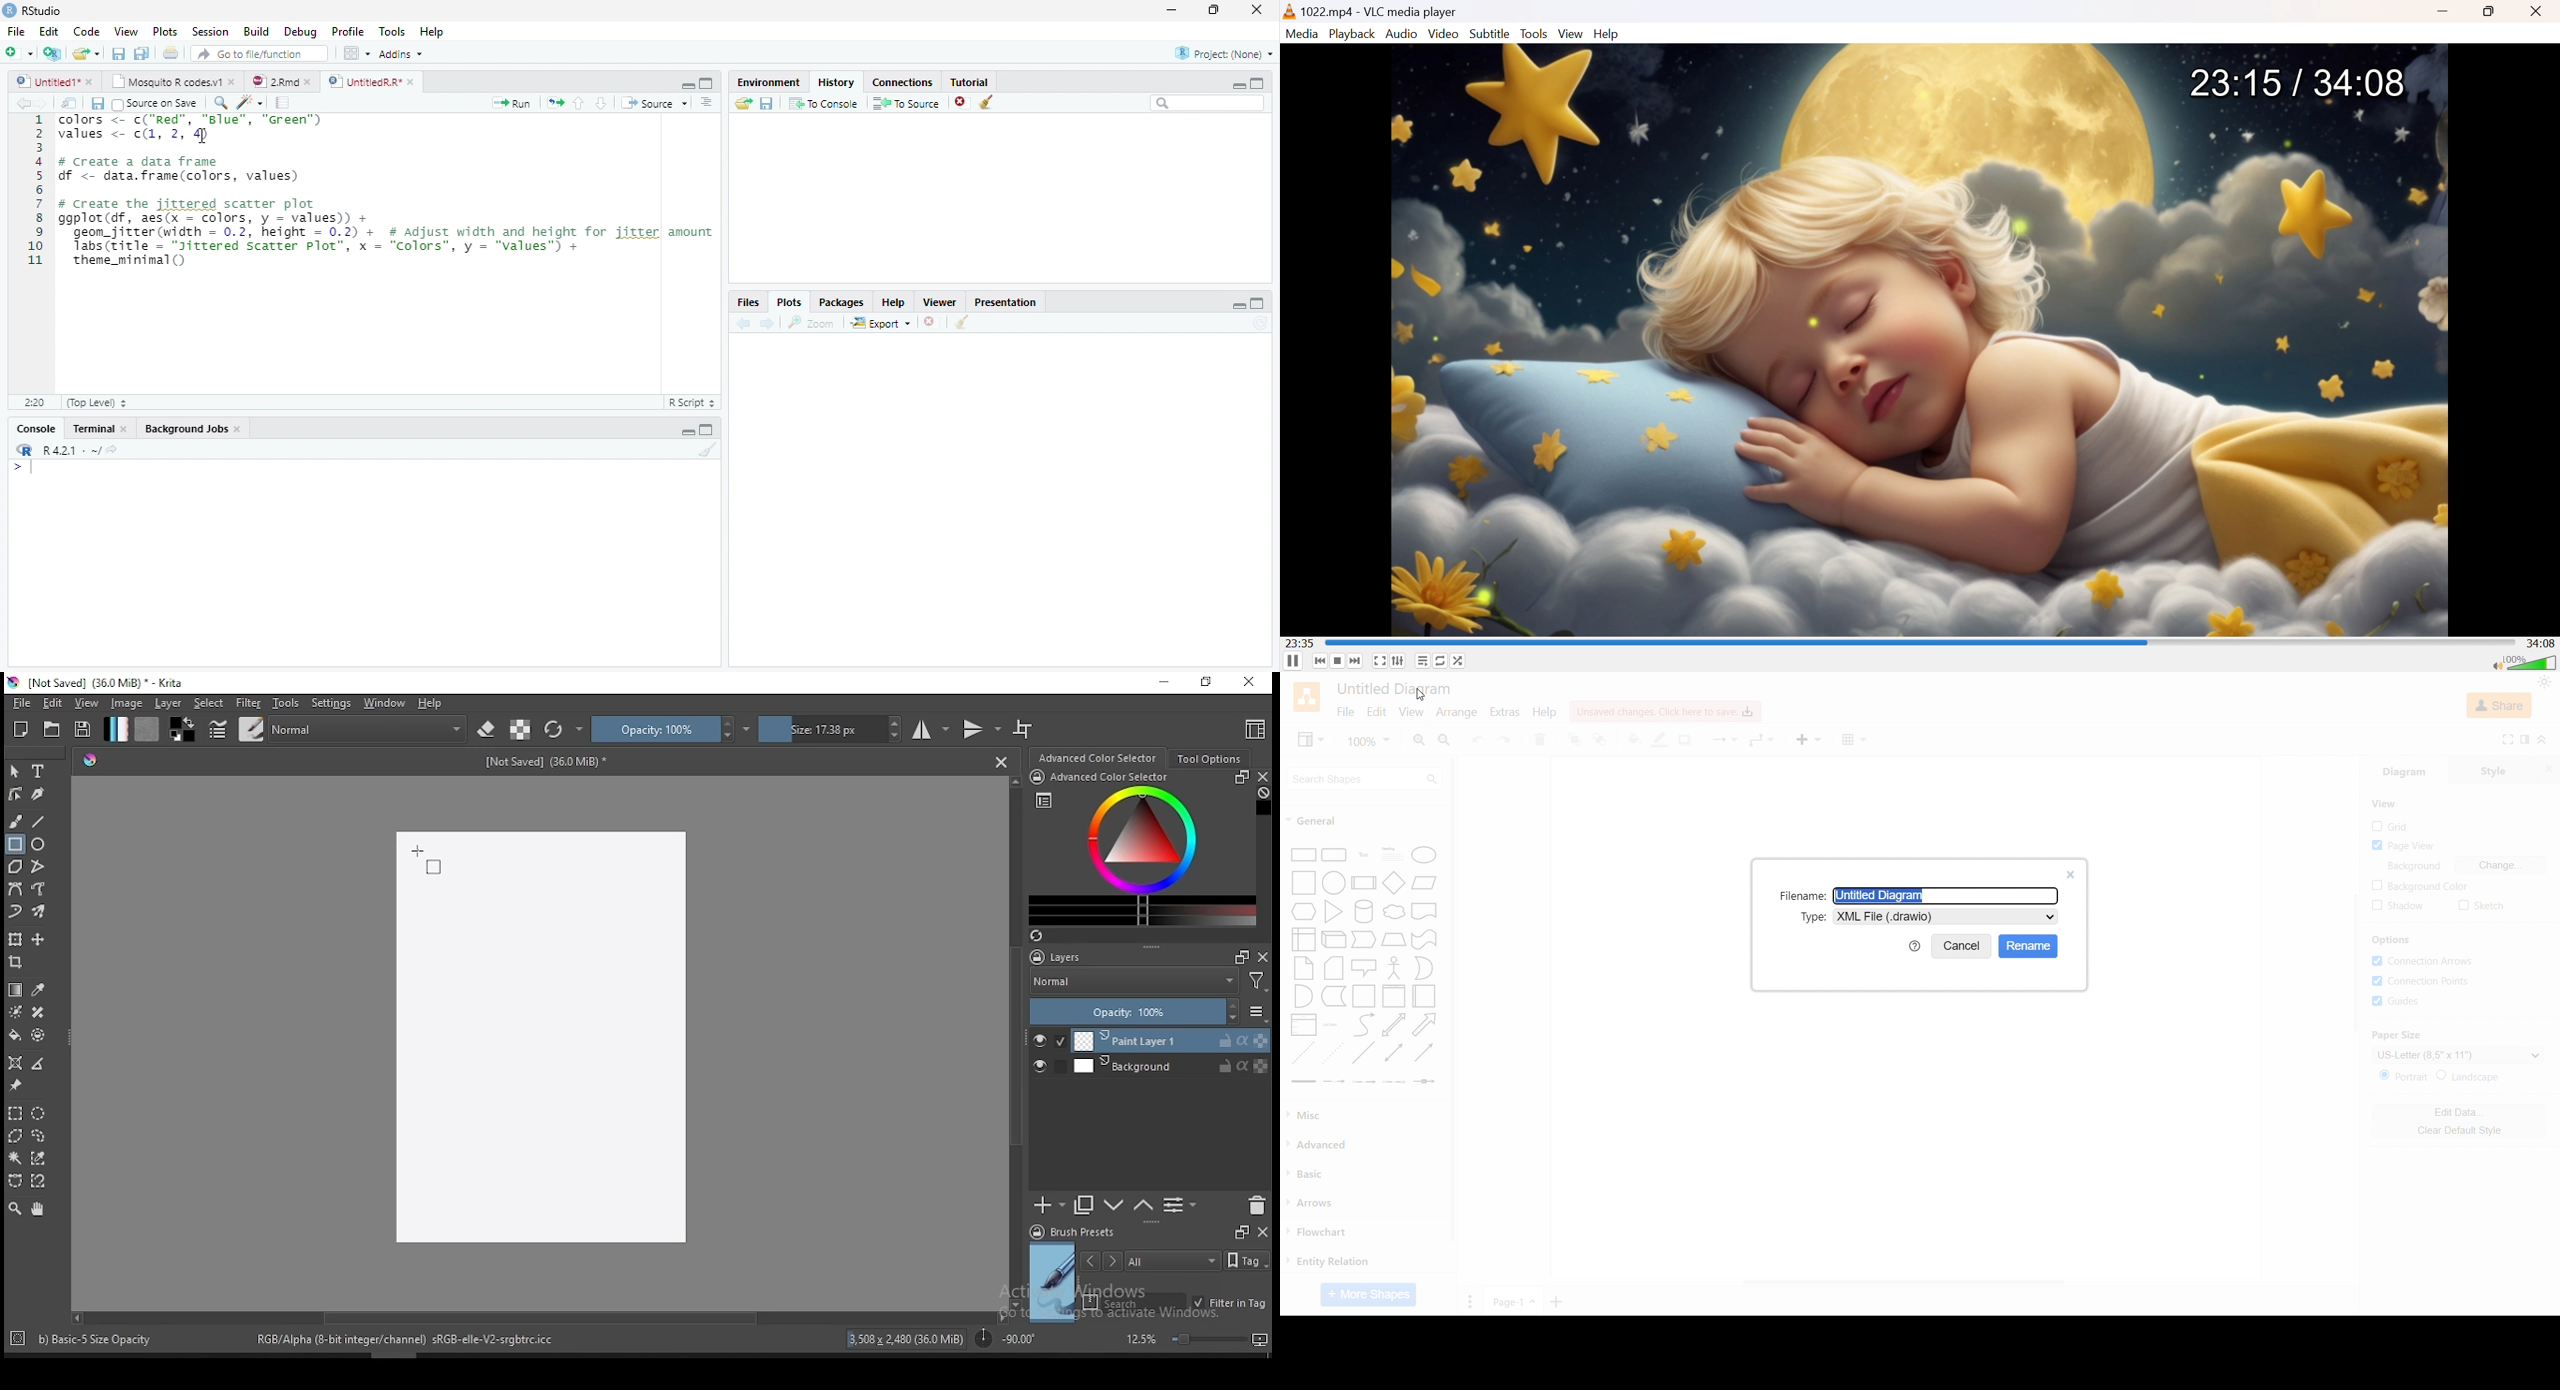  Describe the element at coordinates (216, 729) in the screenshot. I see `brush settings` at that location.